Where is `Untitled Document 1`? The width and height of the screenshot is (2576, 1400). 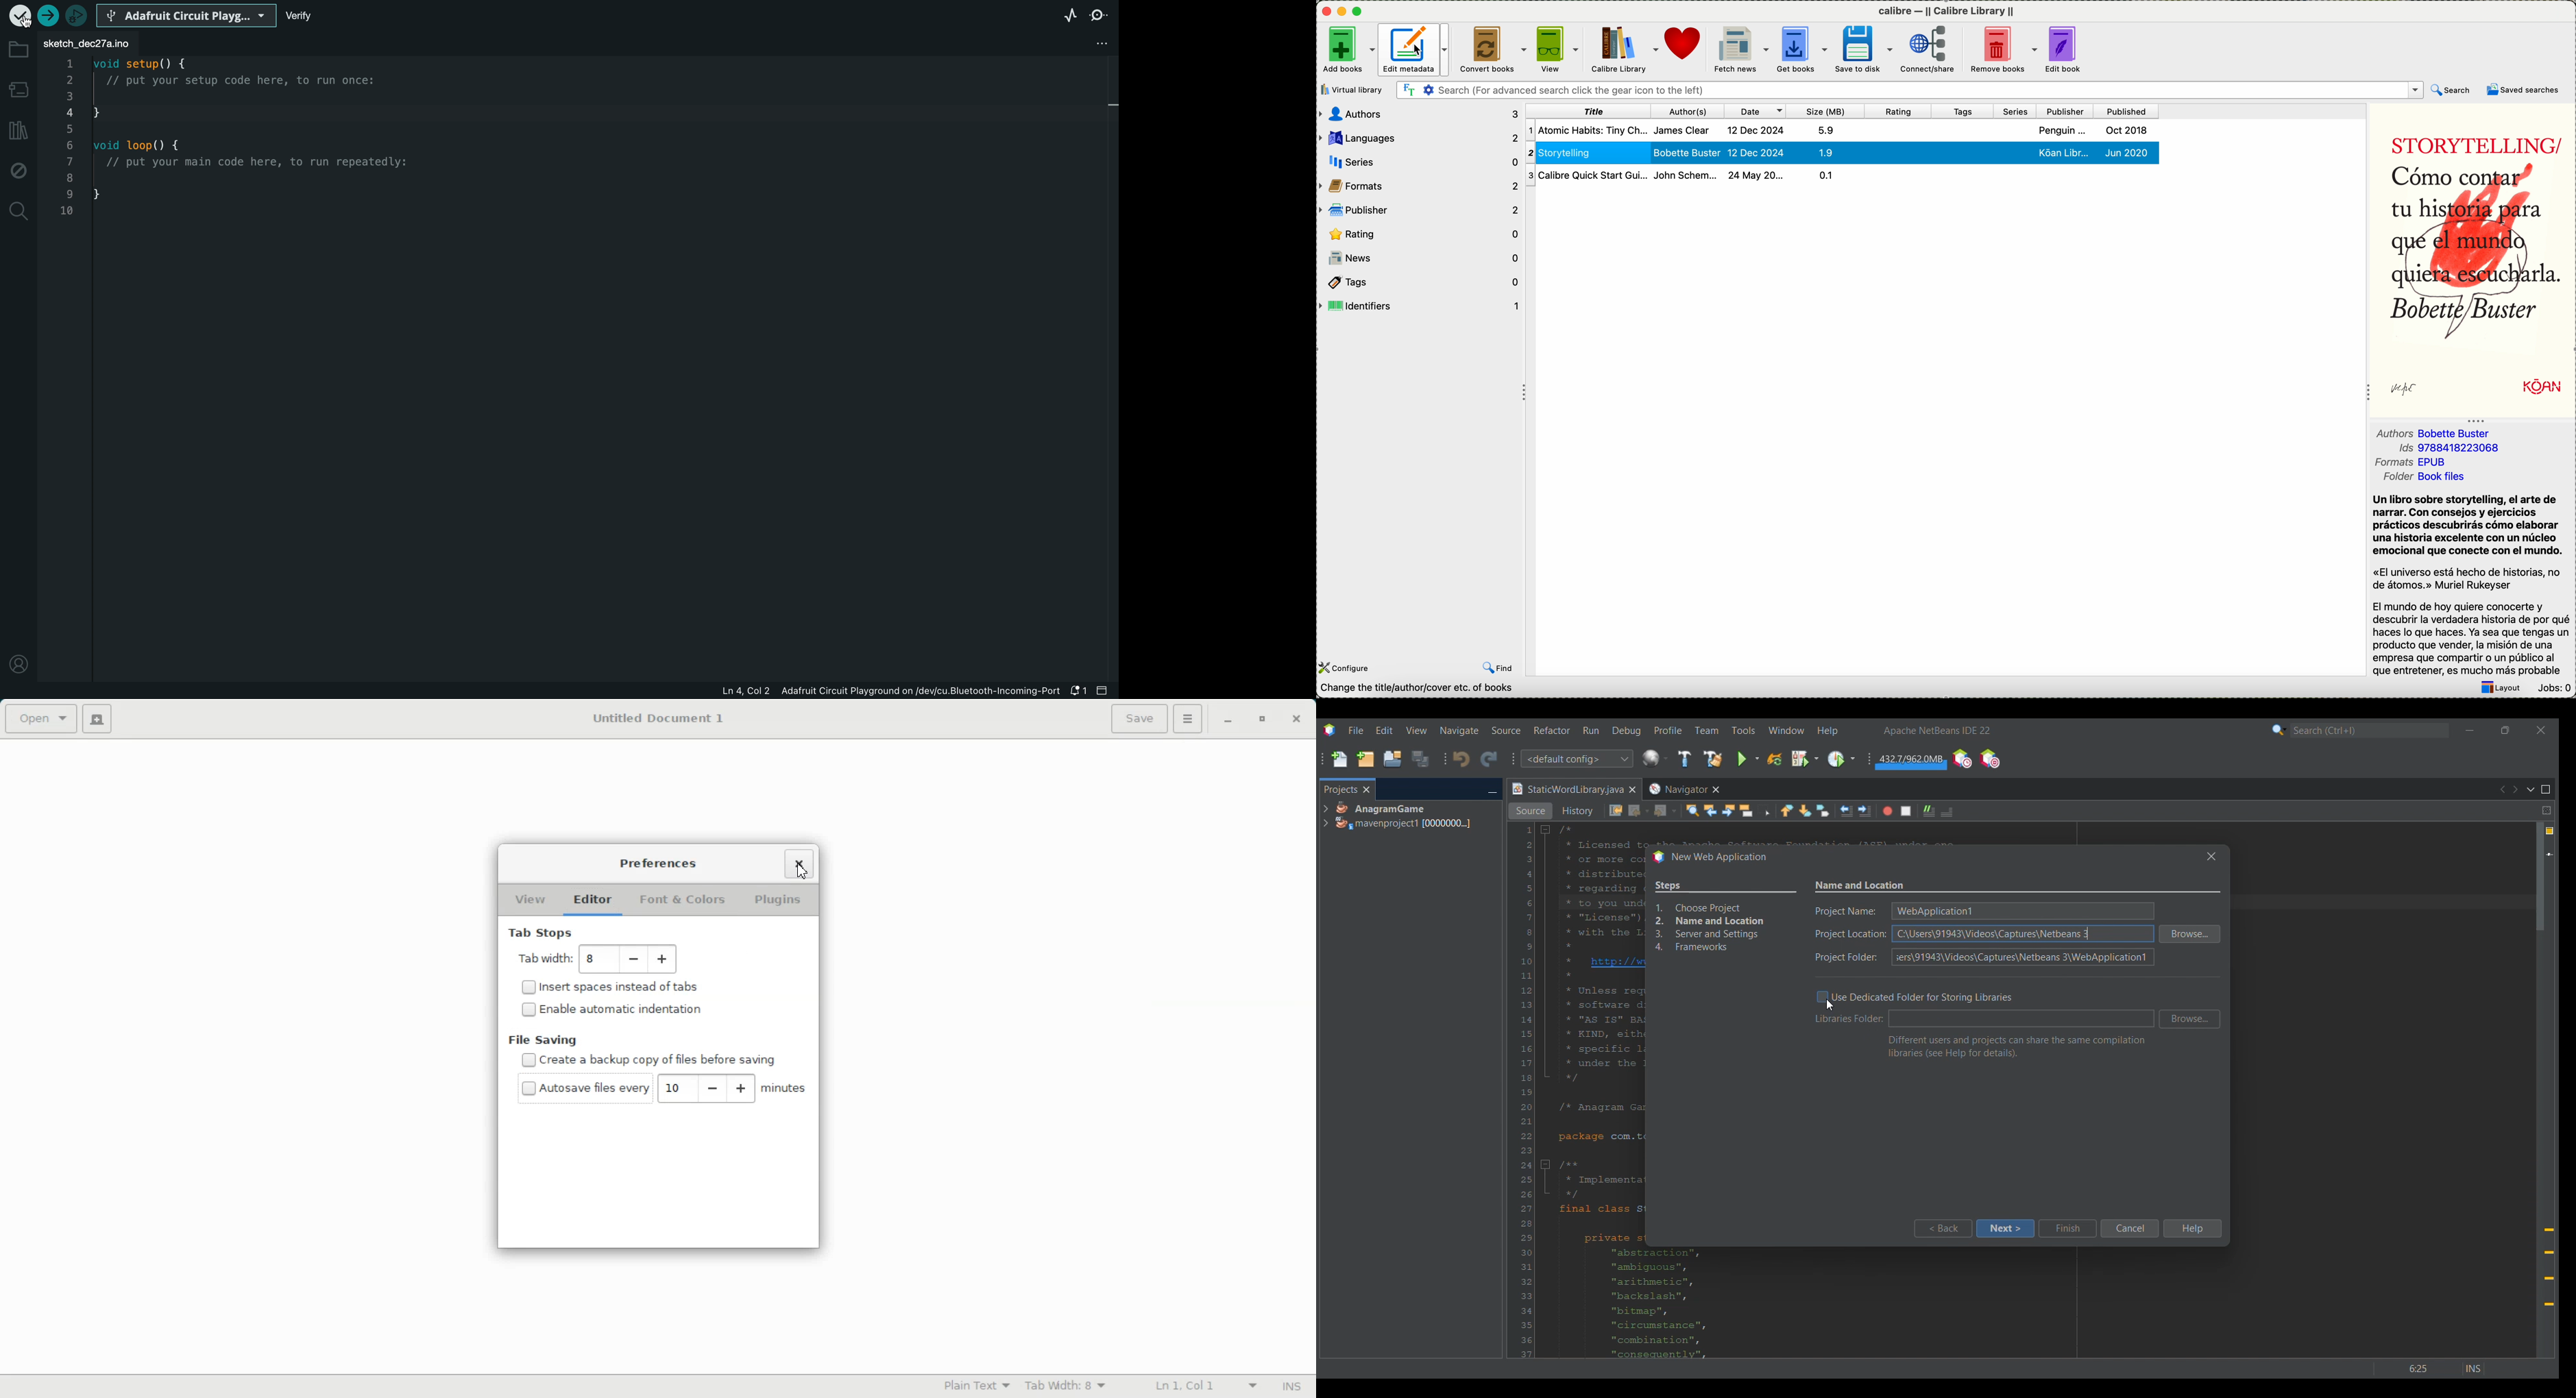
Untitled Document 1 is located at coordinates (655, 718).